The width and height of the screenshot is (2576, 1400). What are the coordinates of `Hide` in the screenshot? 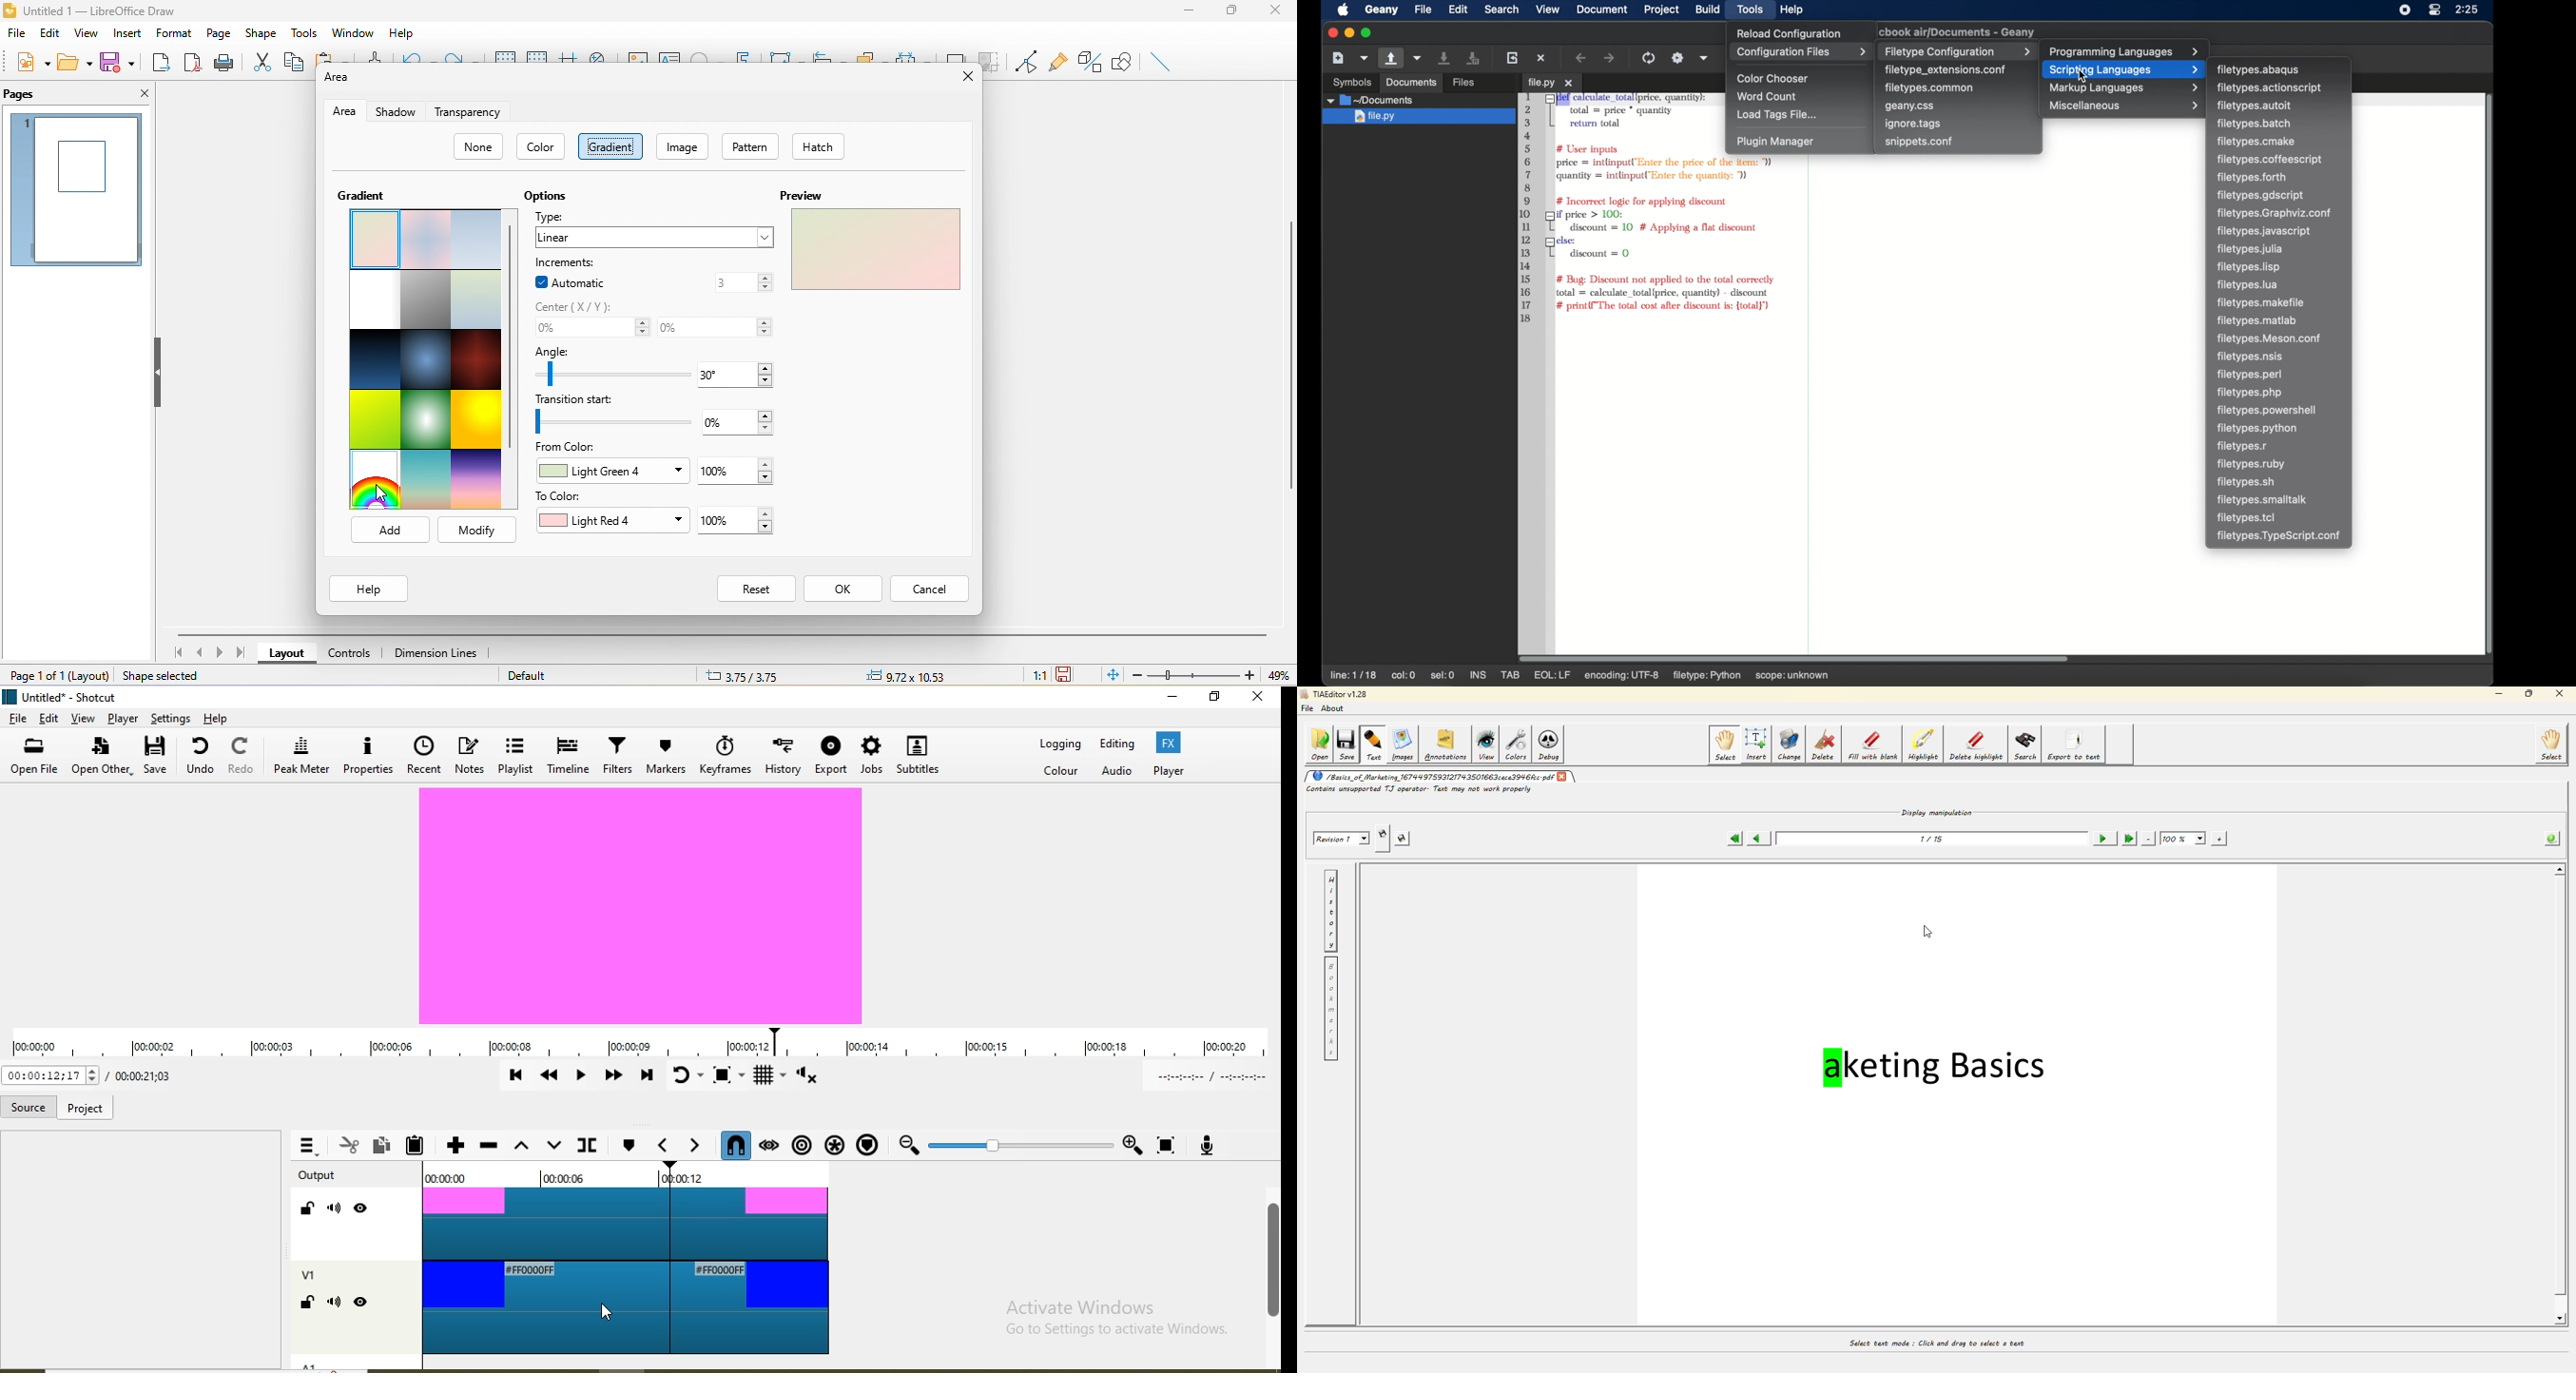 It's located at (363, 1209).